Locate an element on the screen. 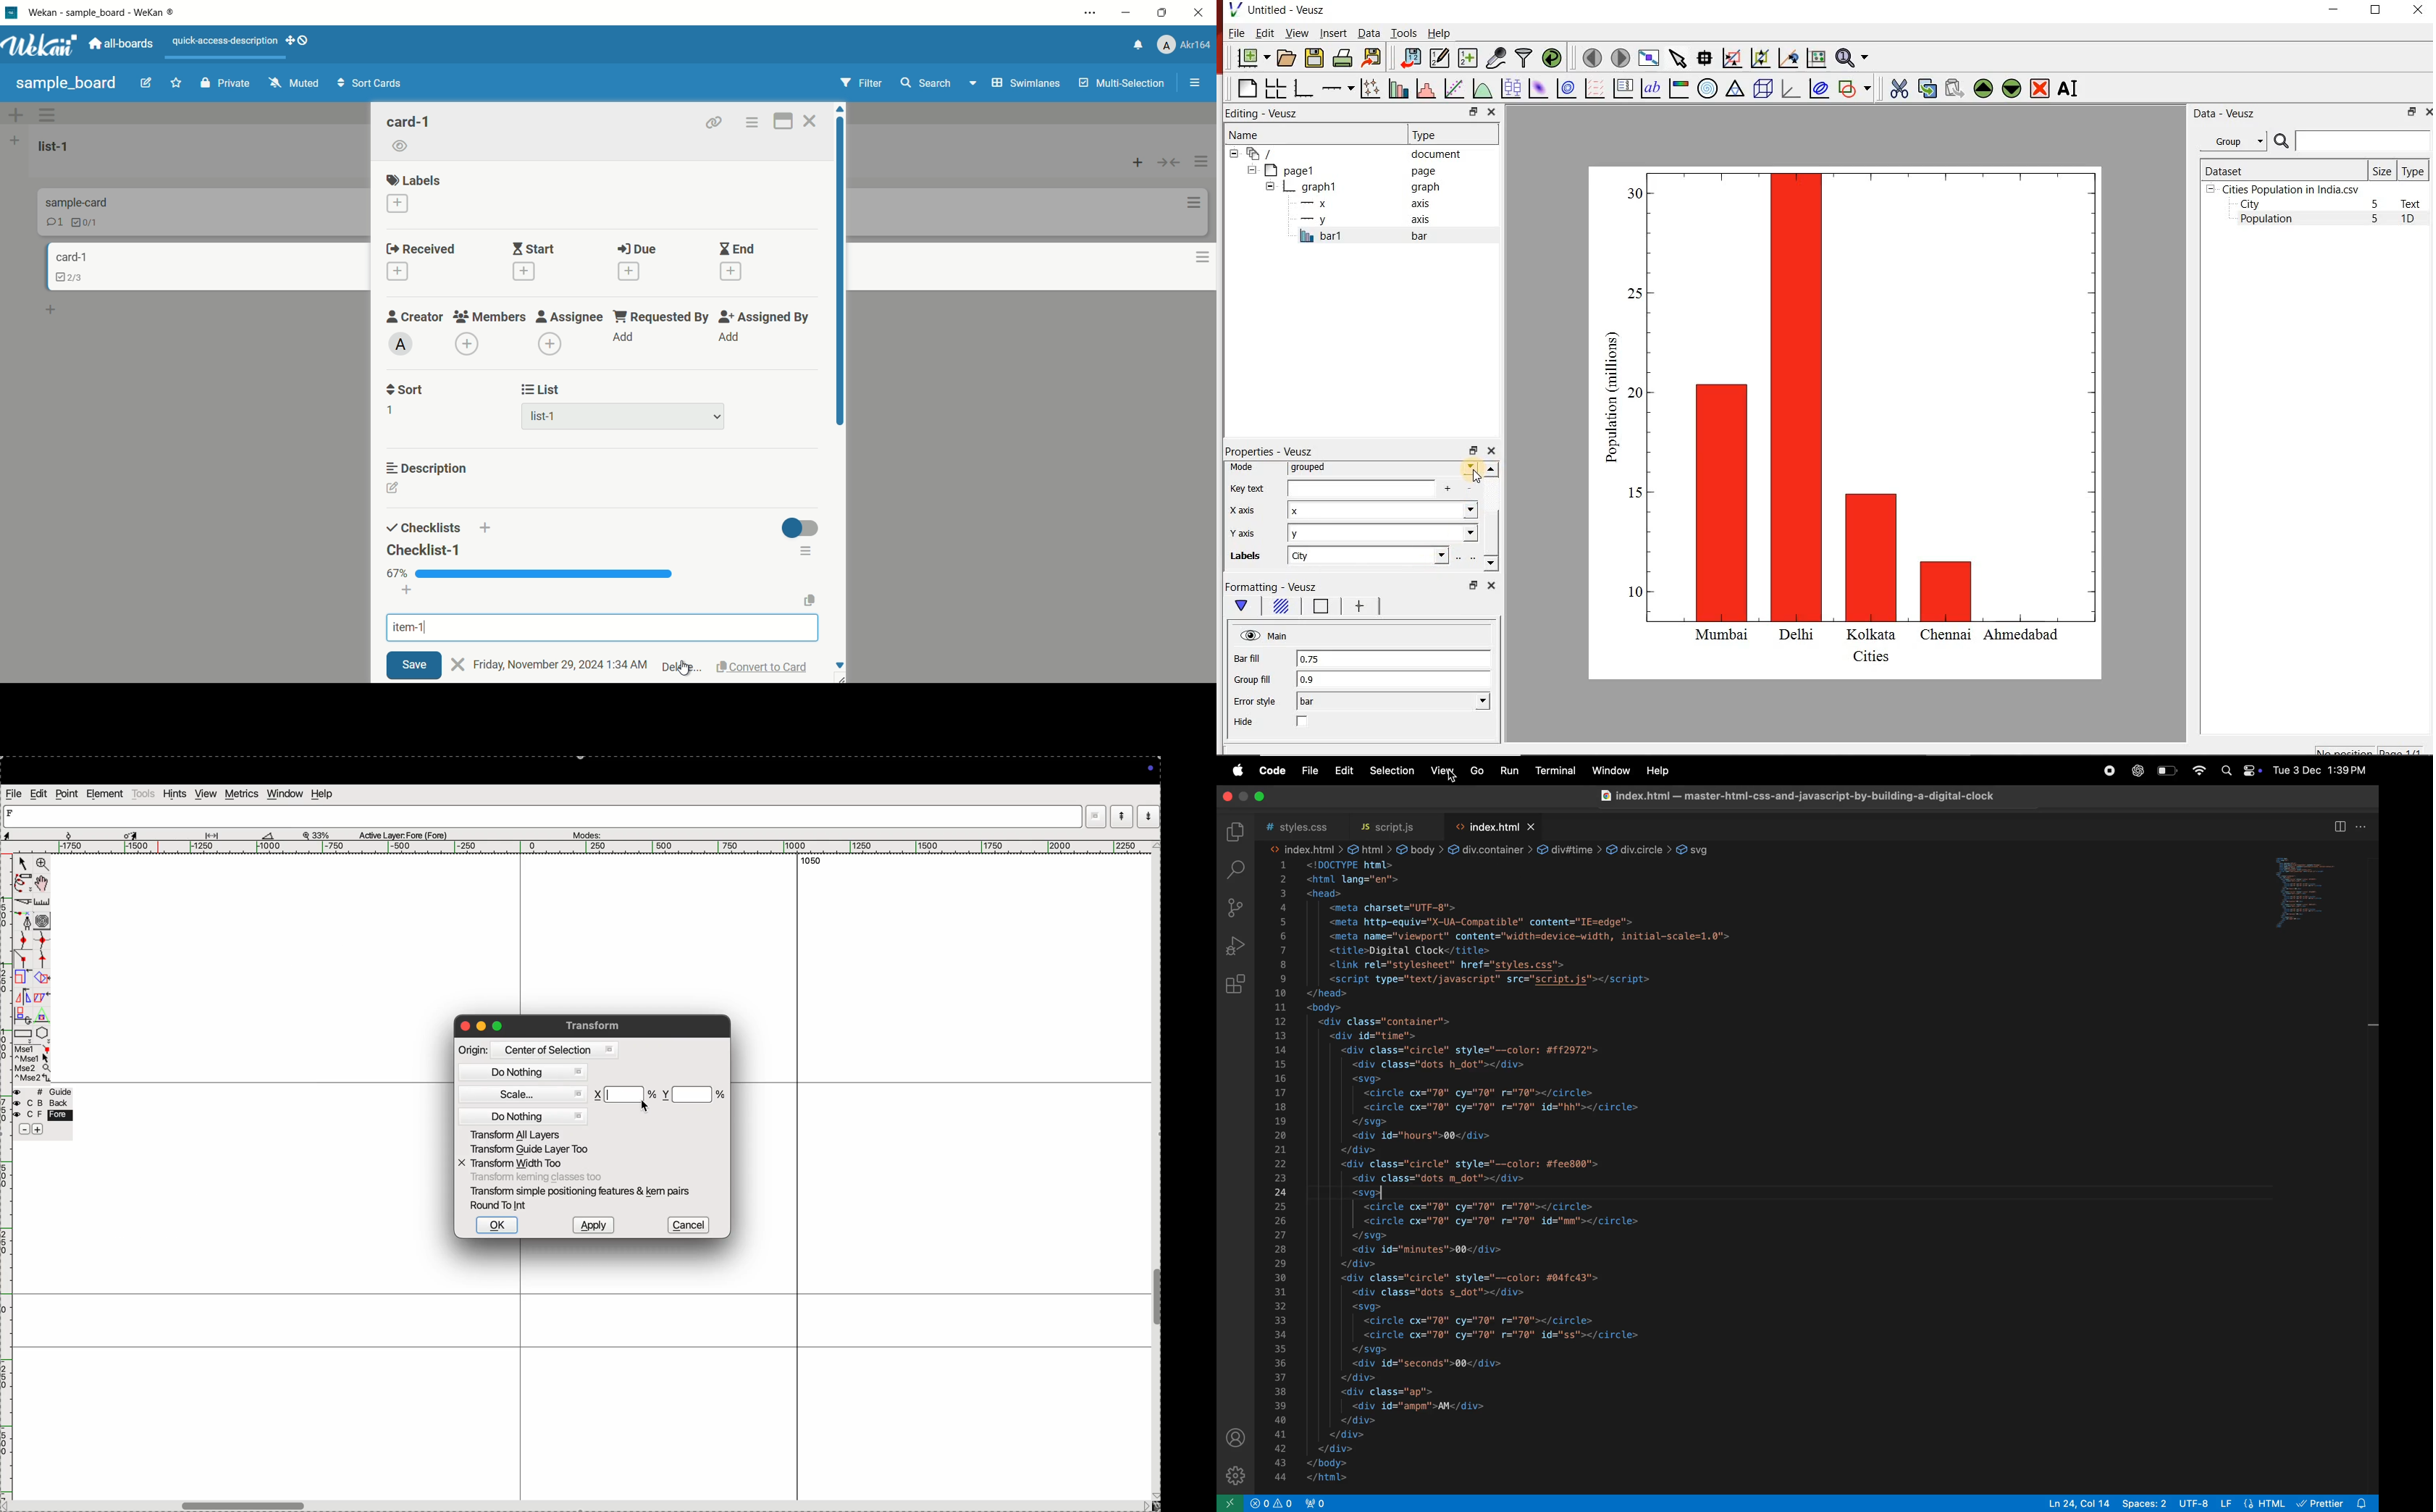  apply is located at coordinates (593, 1225).